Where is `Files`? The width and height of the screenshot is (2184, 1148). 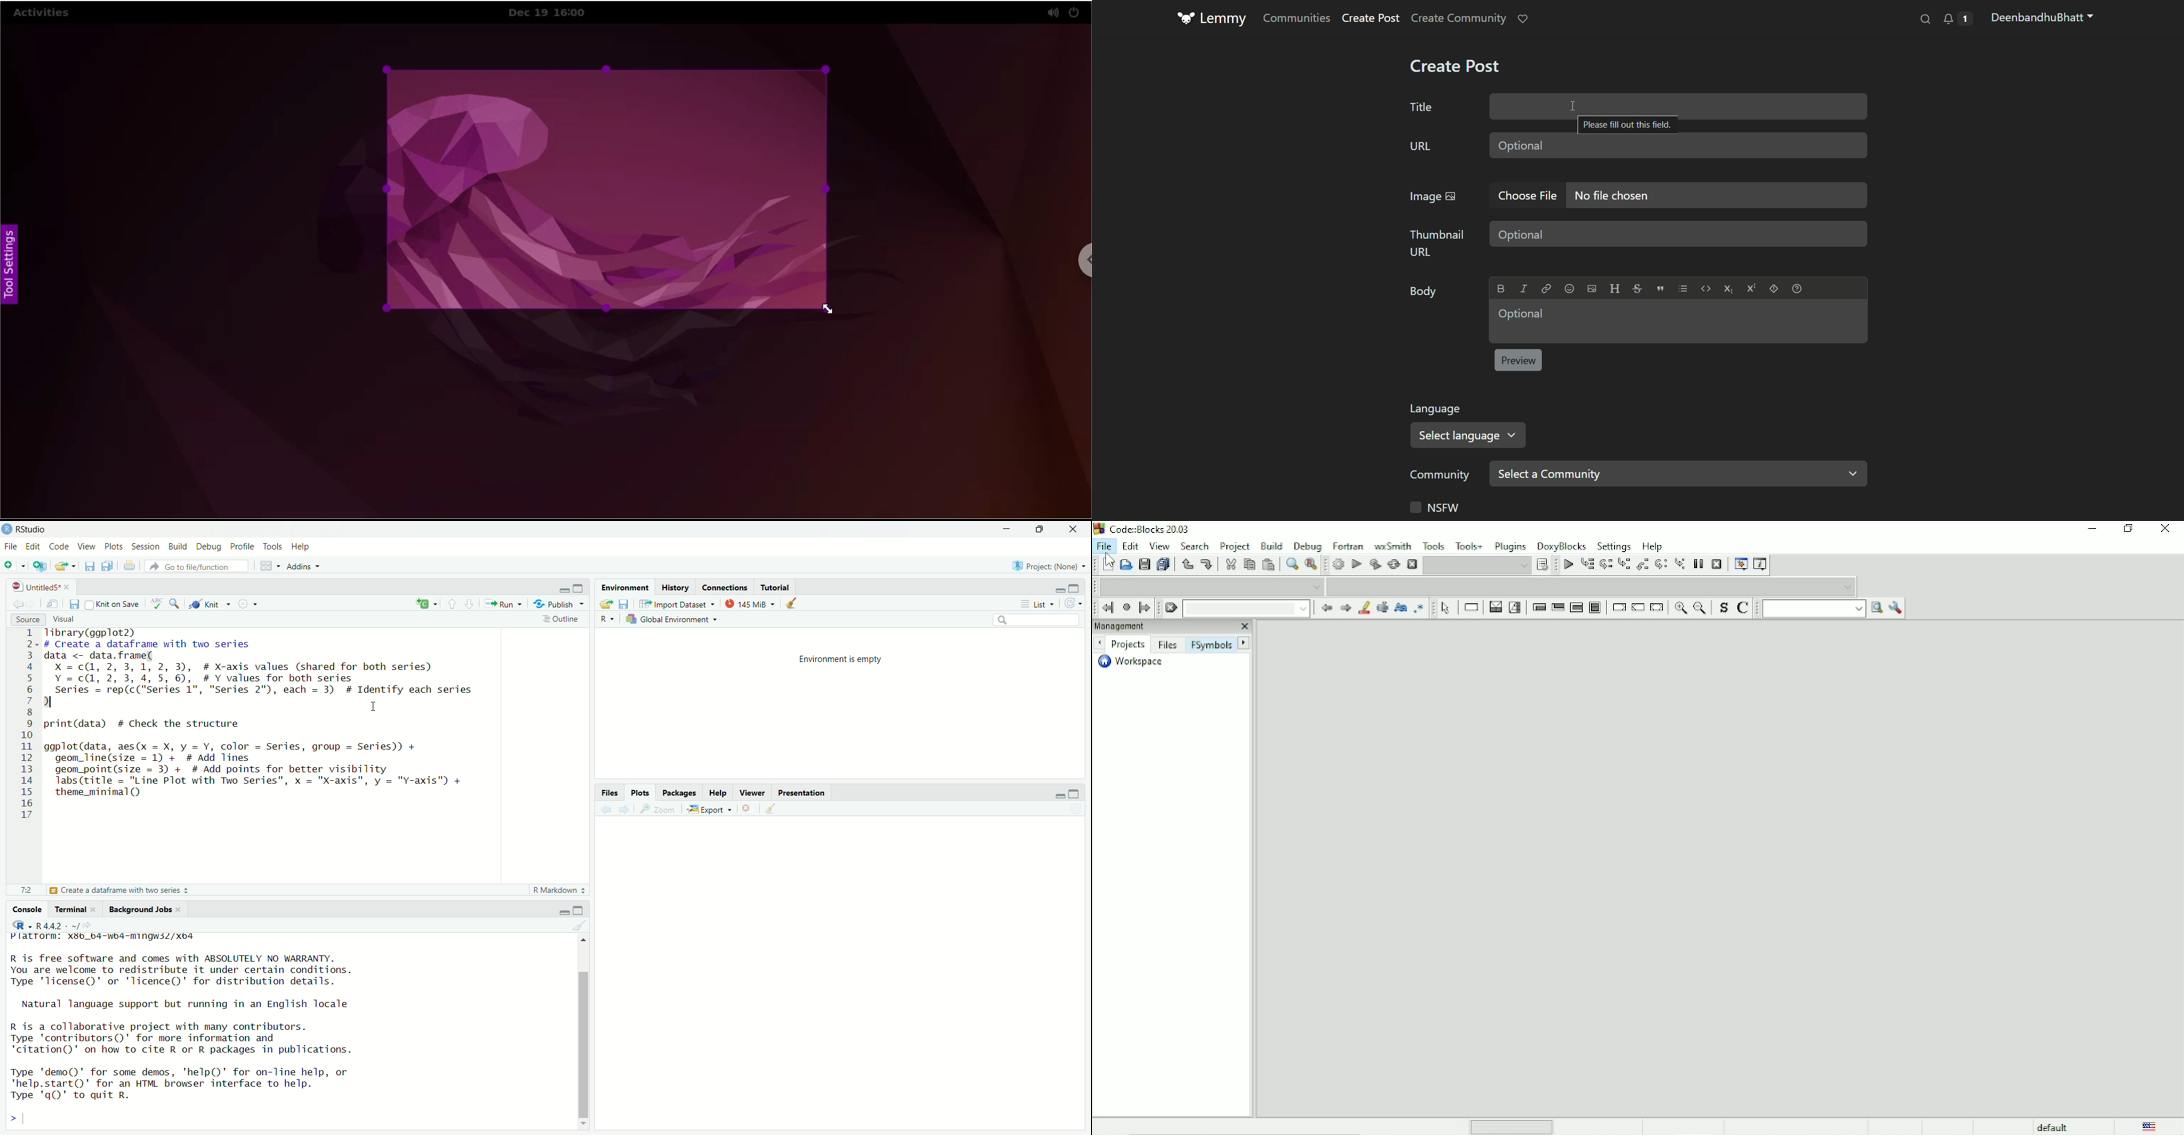 Files is located at coordinates (609, 794).